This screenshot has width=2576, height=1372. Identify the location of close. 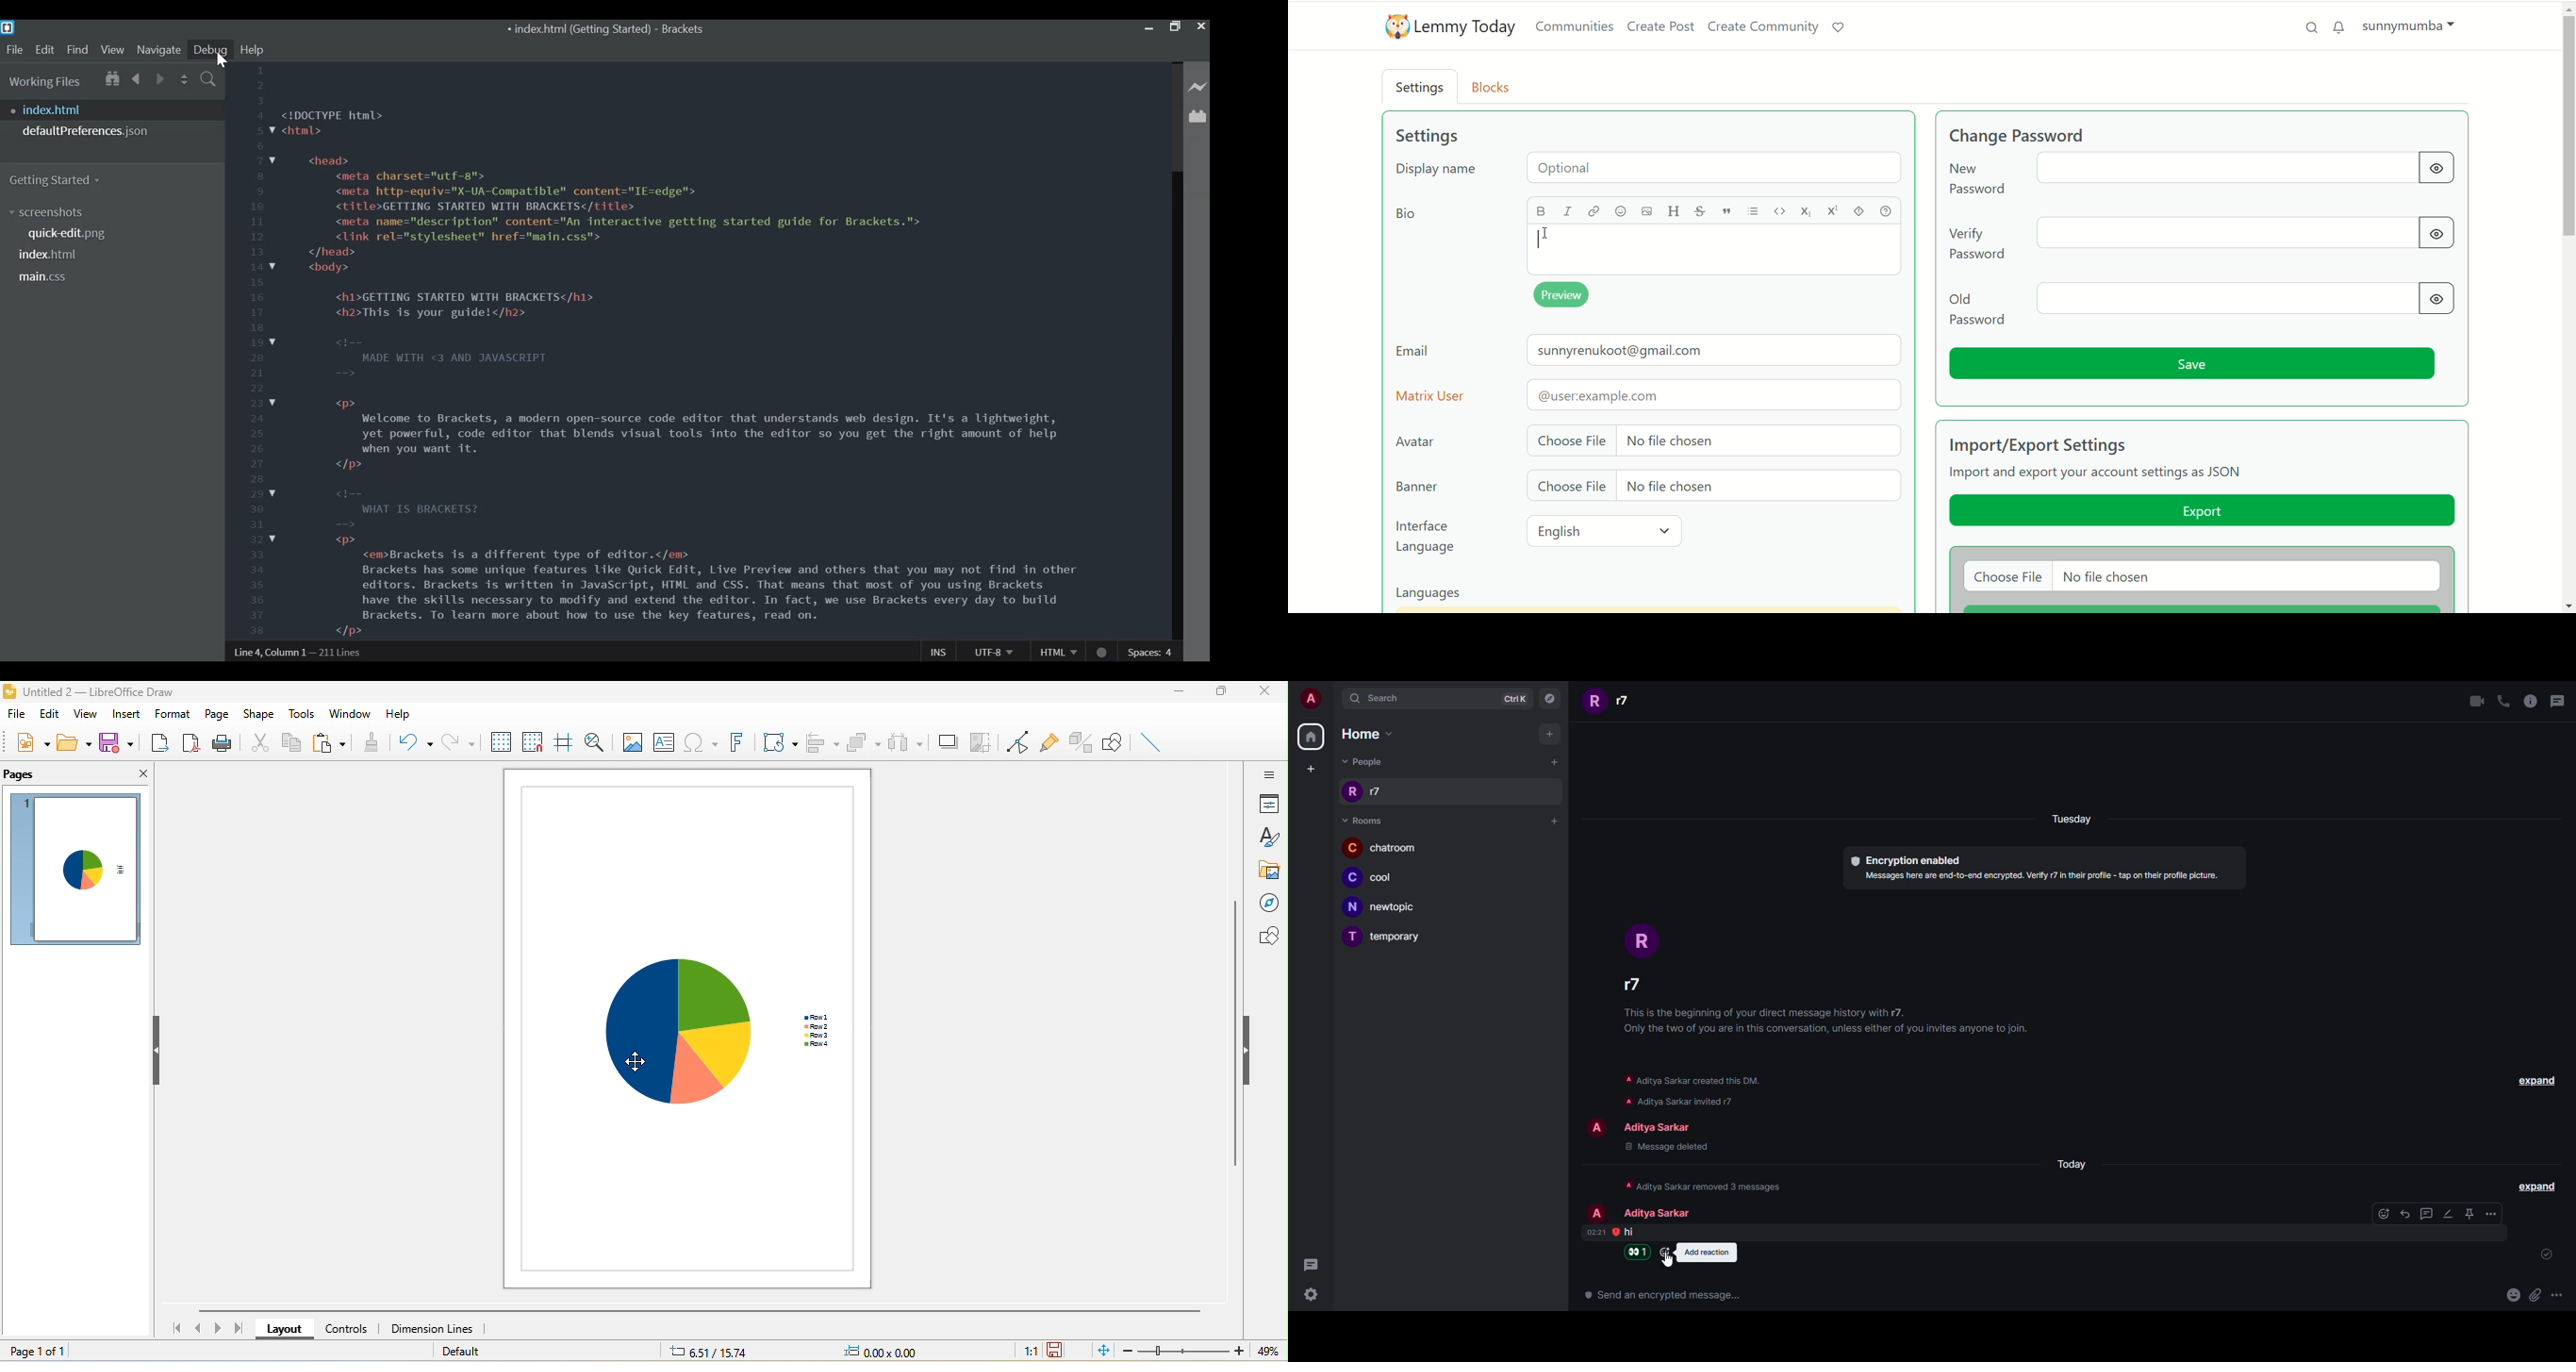
(1266, 692).